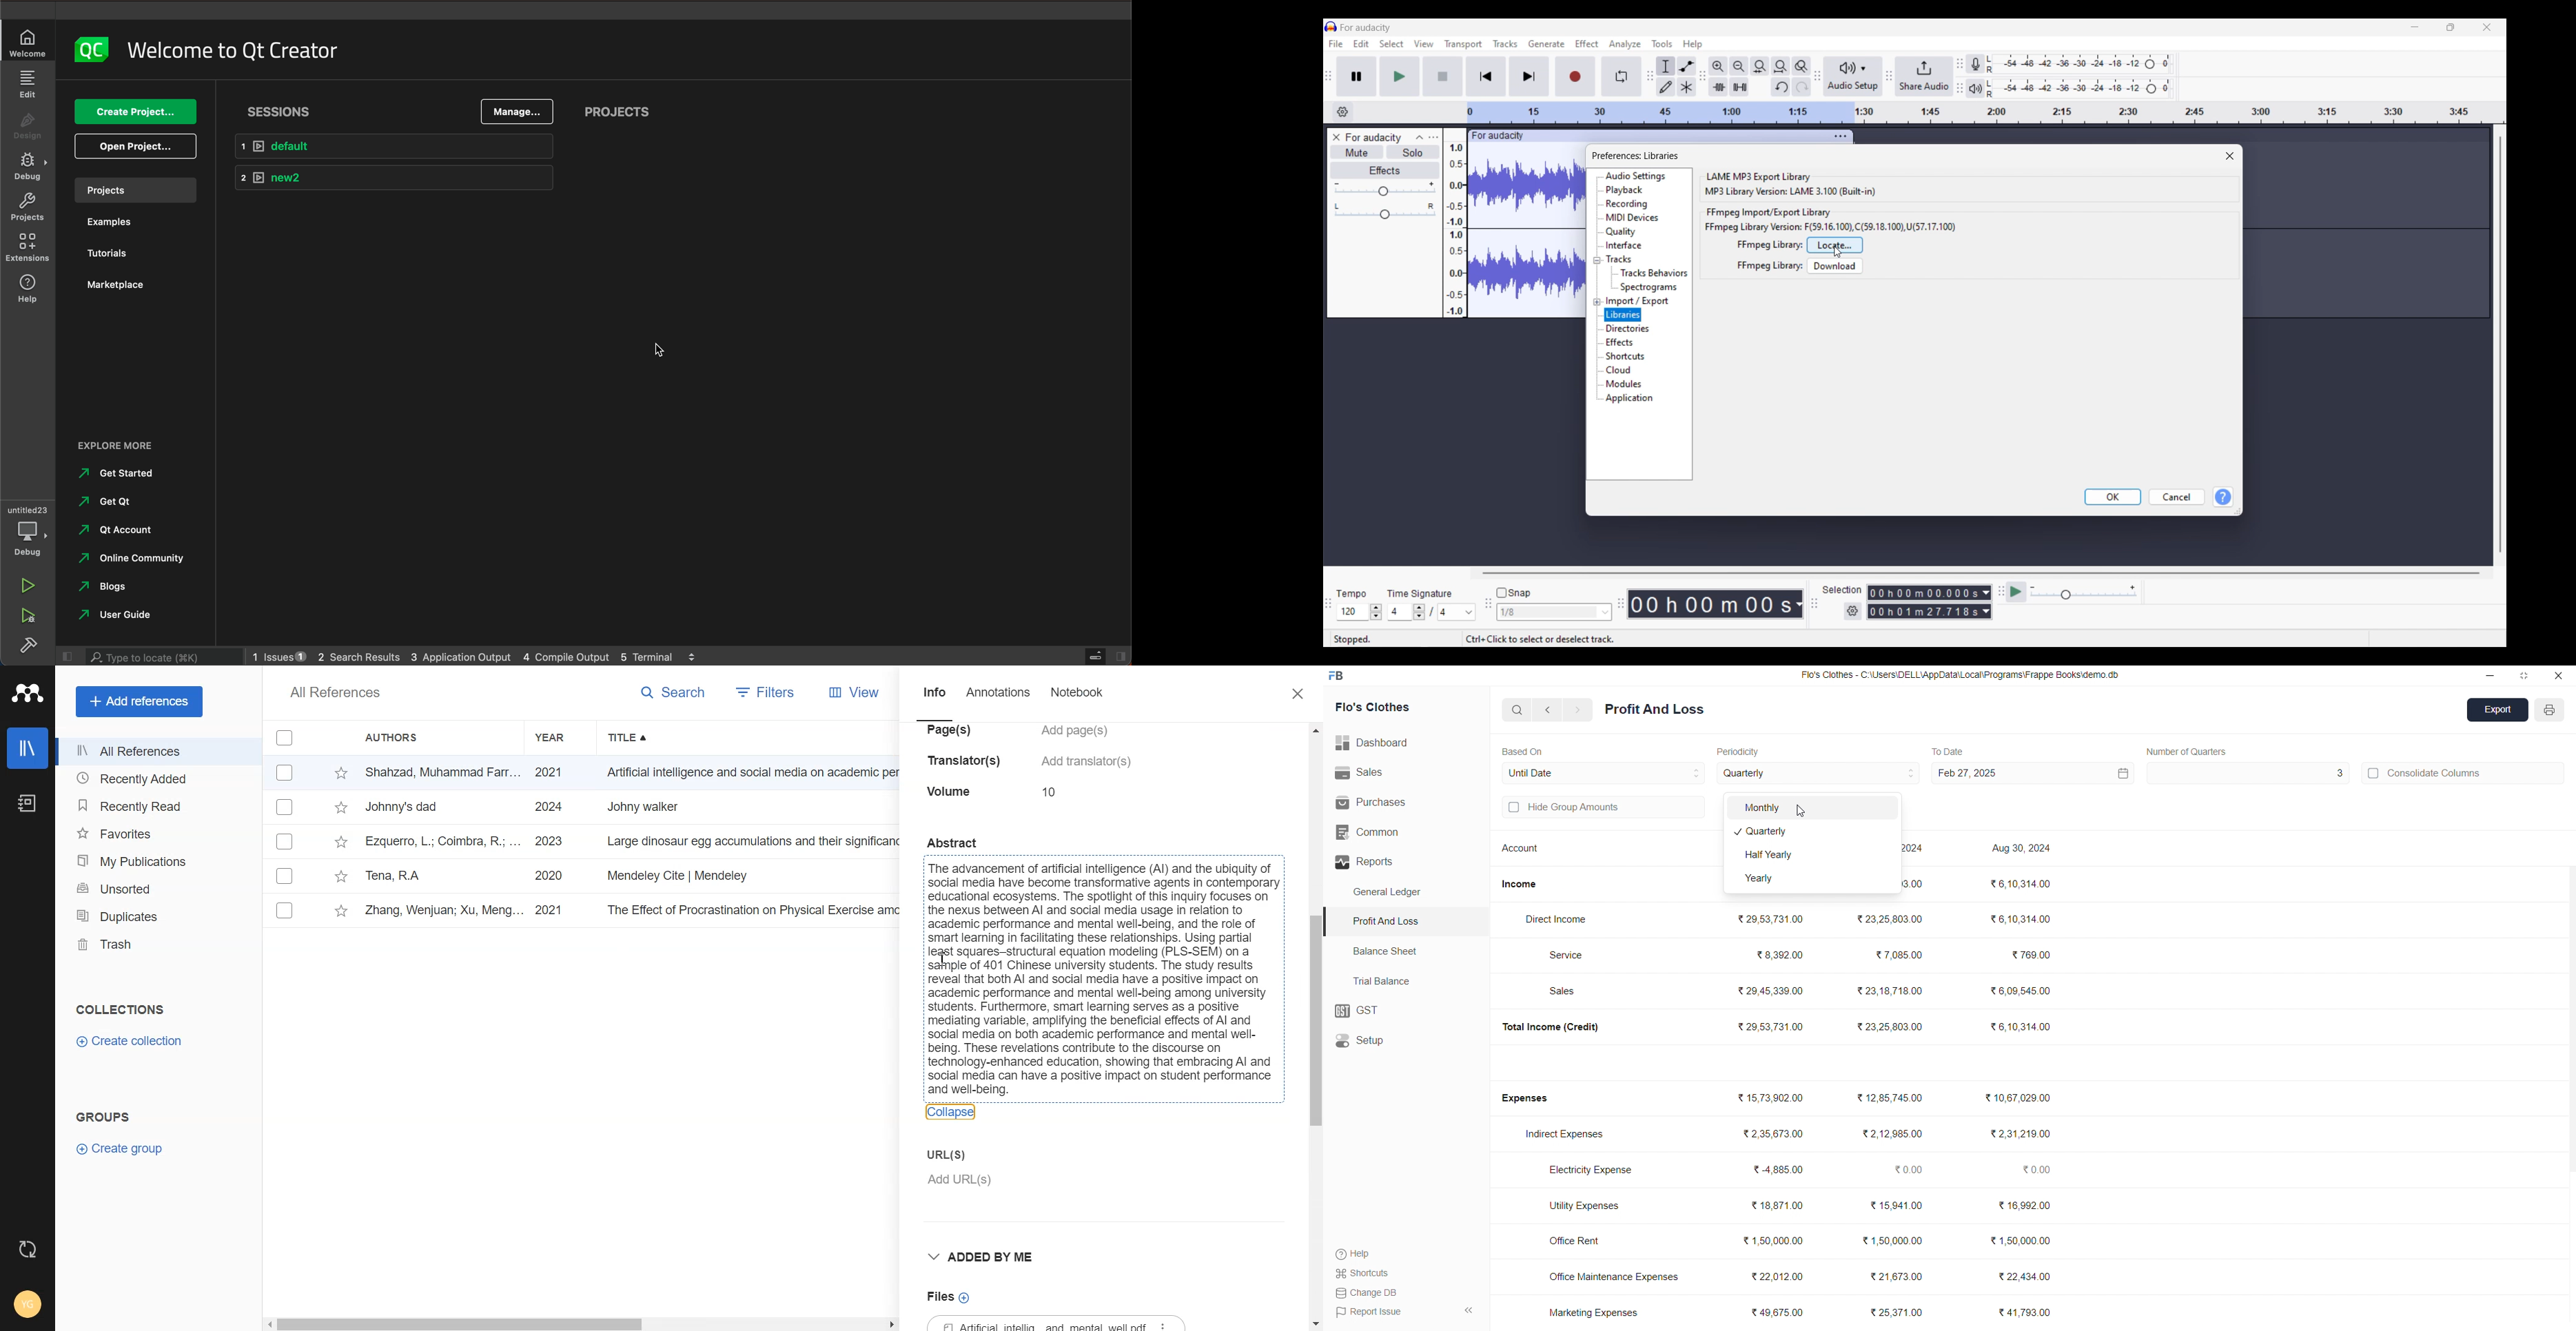 The image size is (2576, 1344). What do you see at coordinates (125, 615) in the screenshot?
I see `user guide` at bounding box center [125, 615].